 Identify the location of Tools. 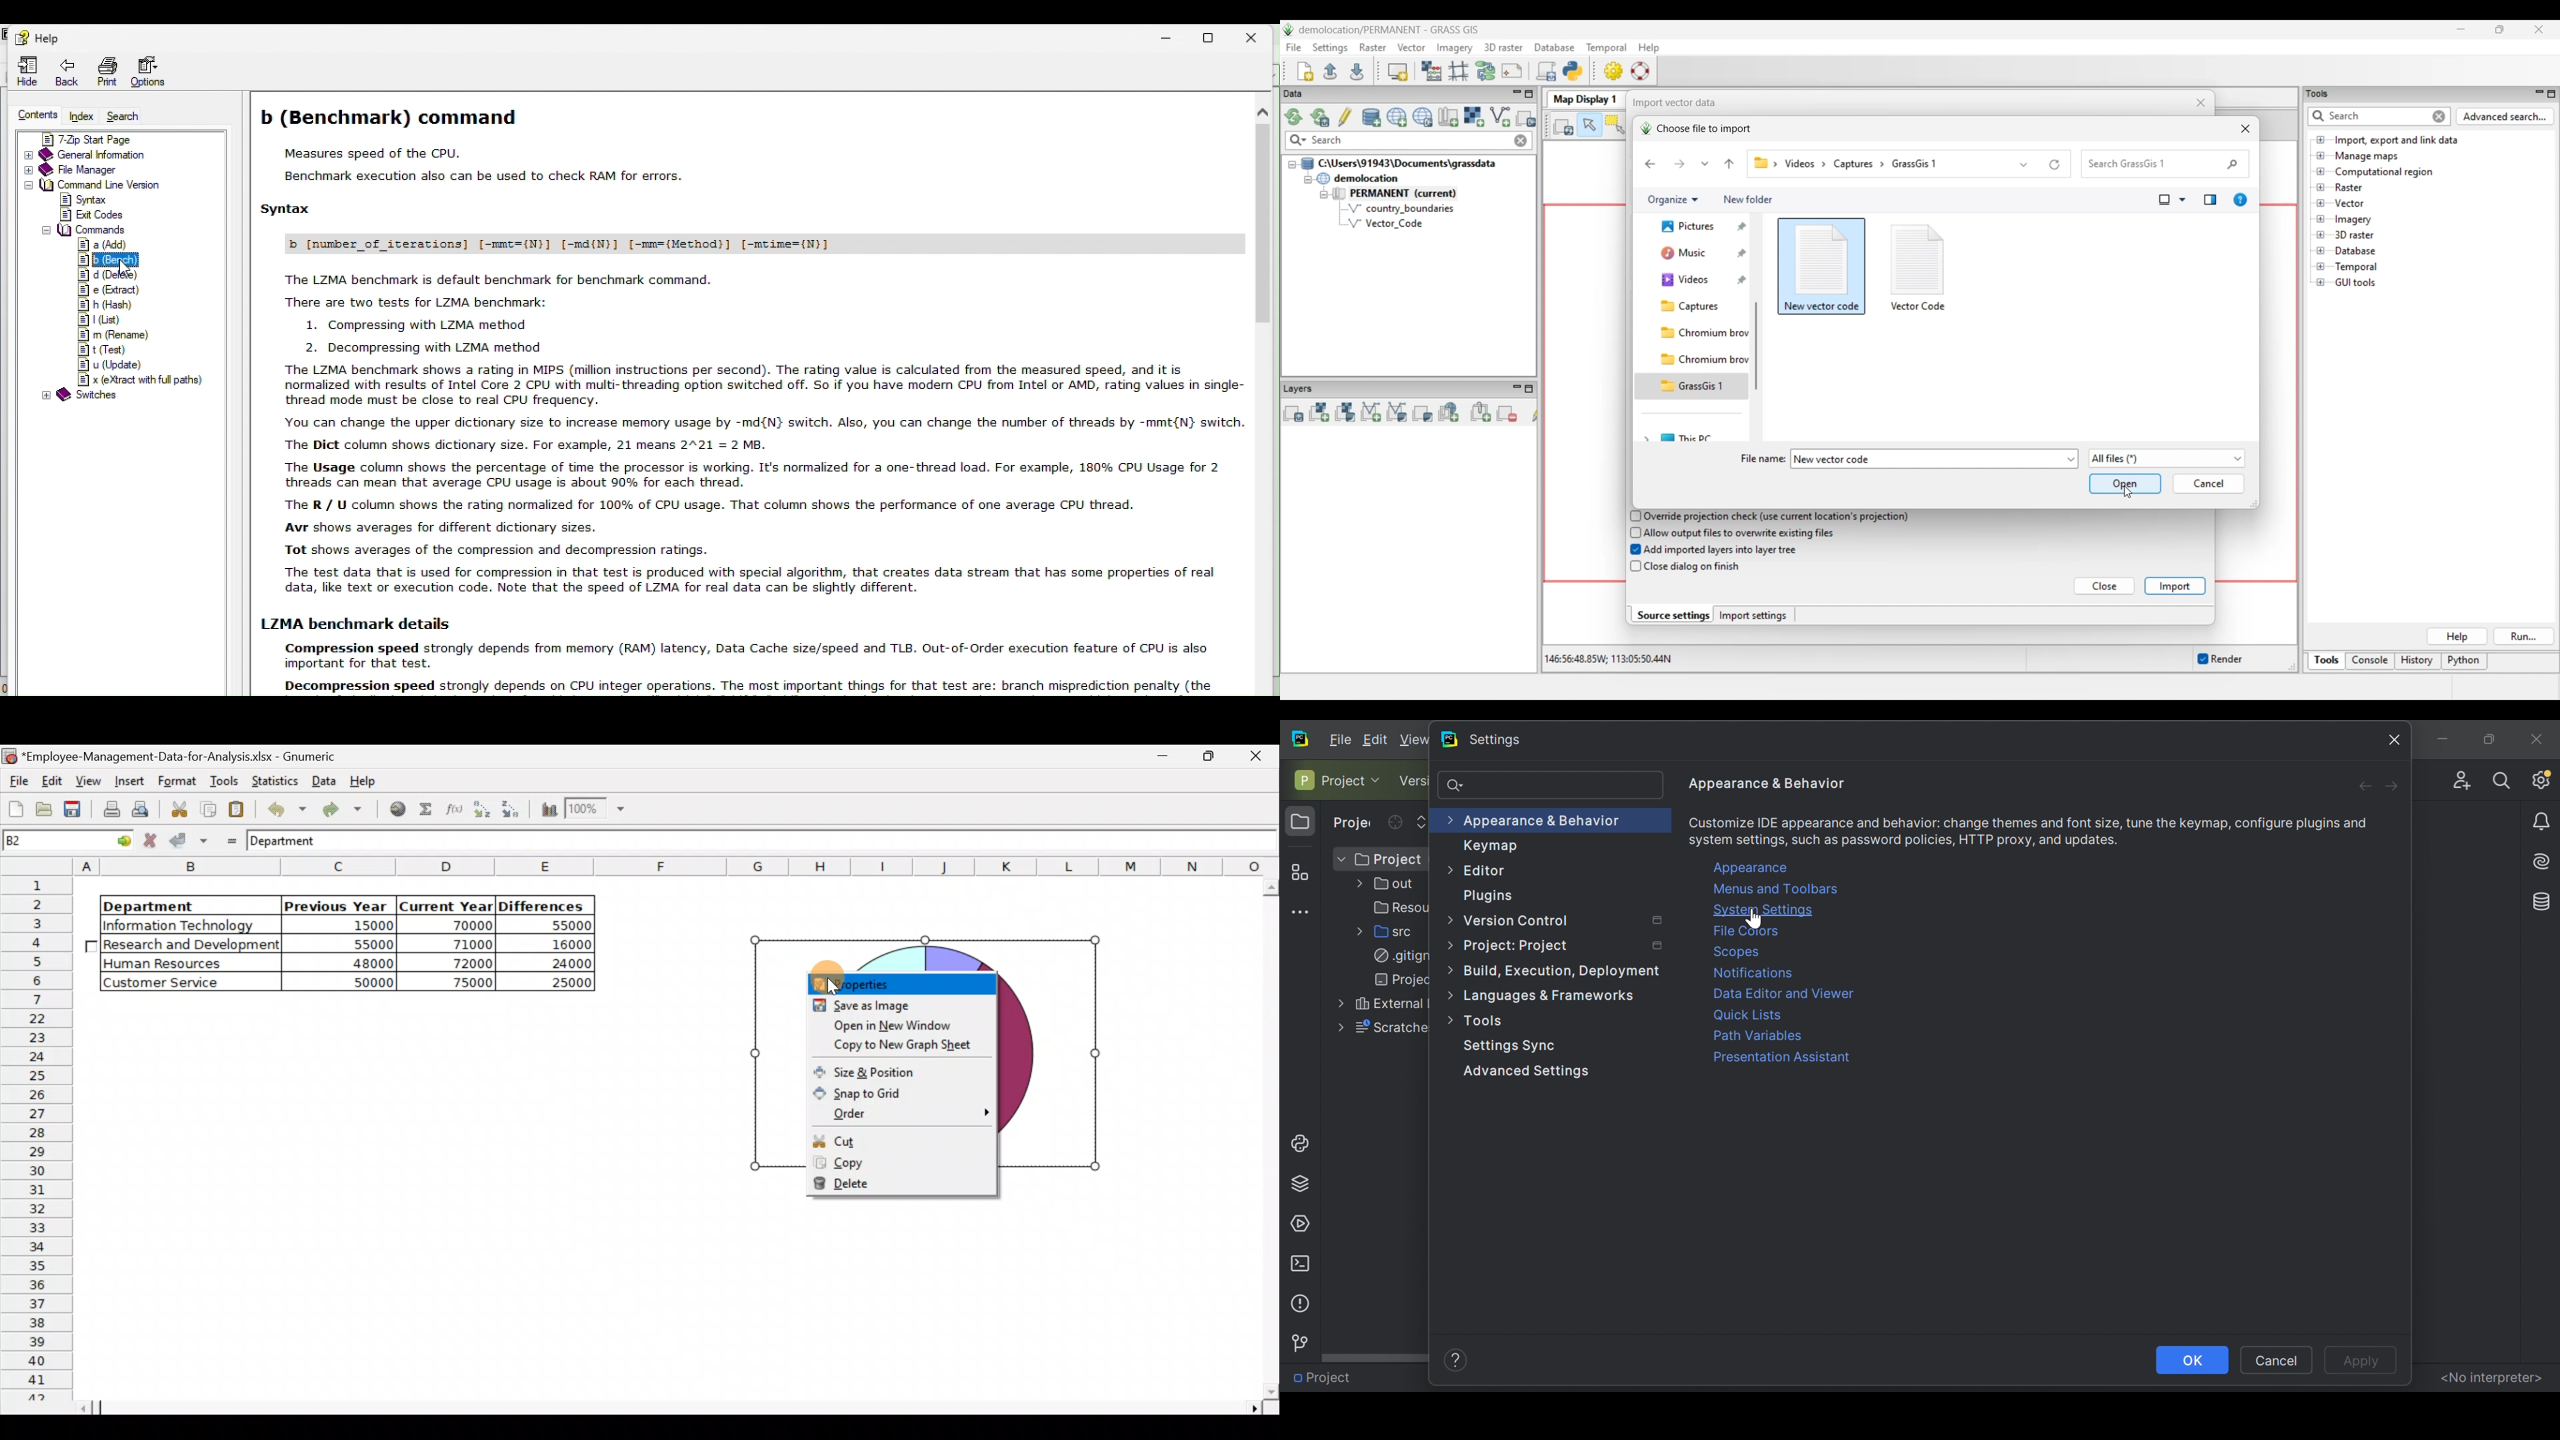
(221, 780).